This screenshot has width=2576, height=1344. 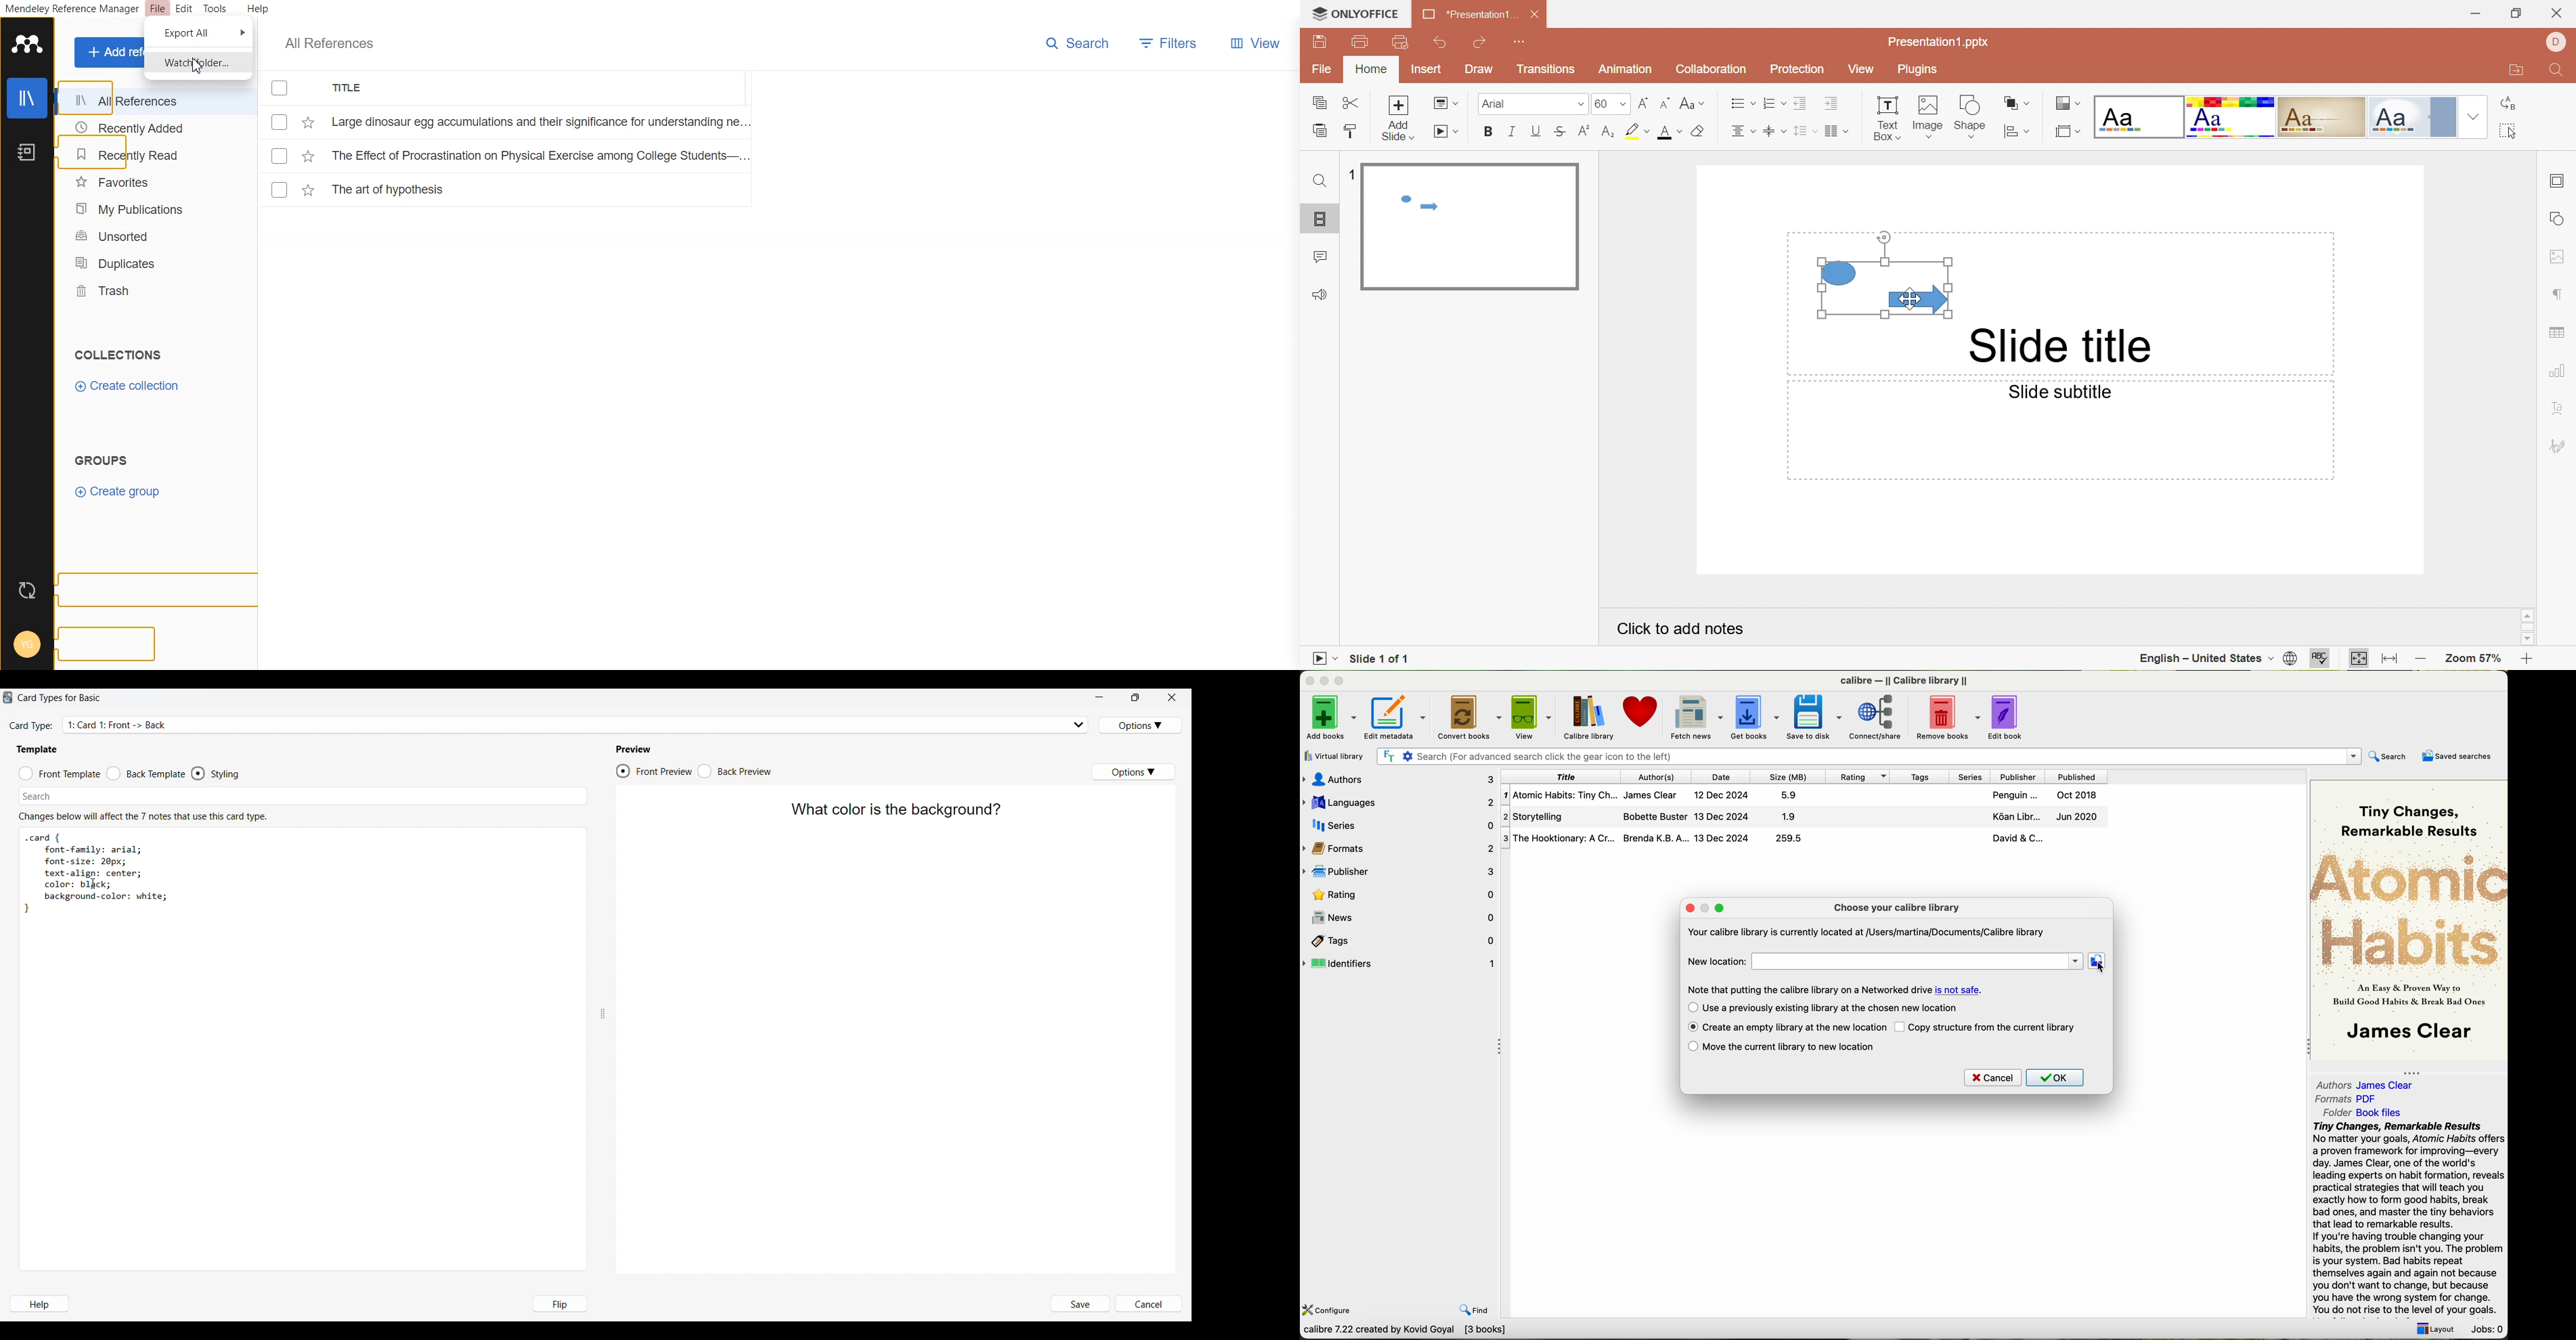 I want to click on Align Text to the middle, so click(x=1771, y=132).